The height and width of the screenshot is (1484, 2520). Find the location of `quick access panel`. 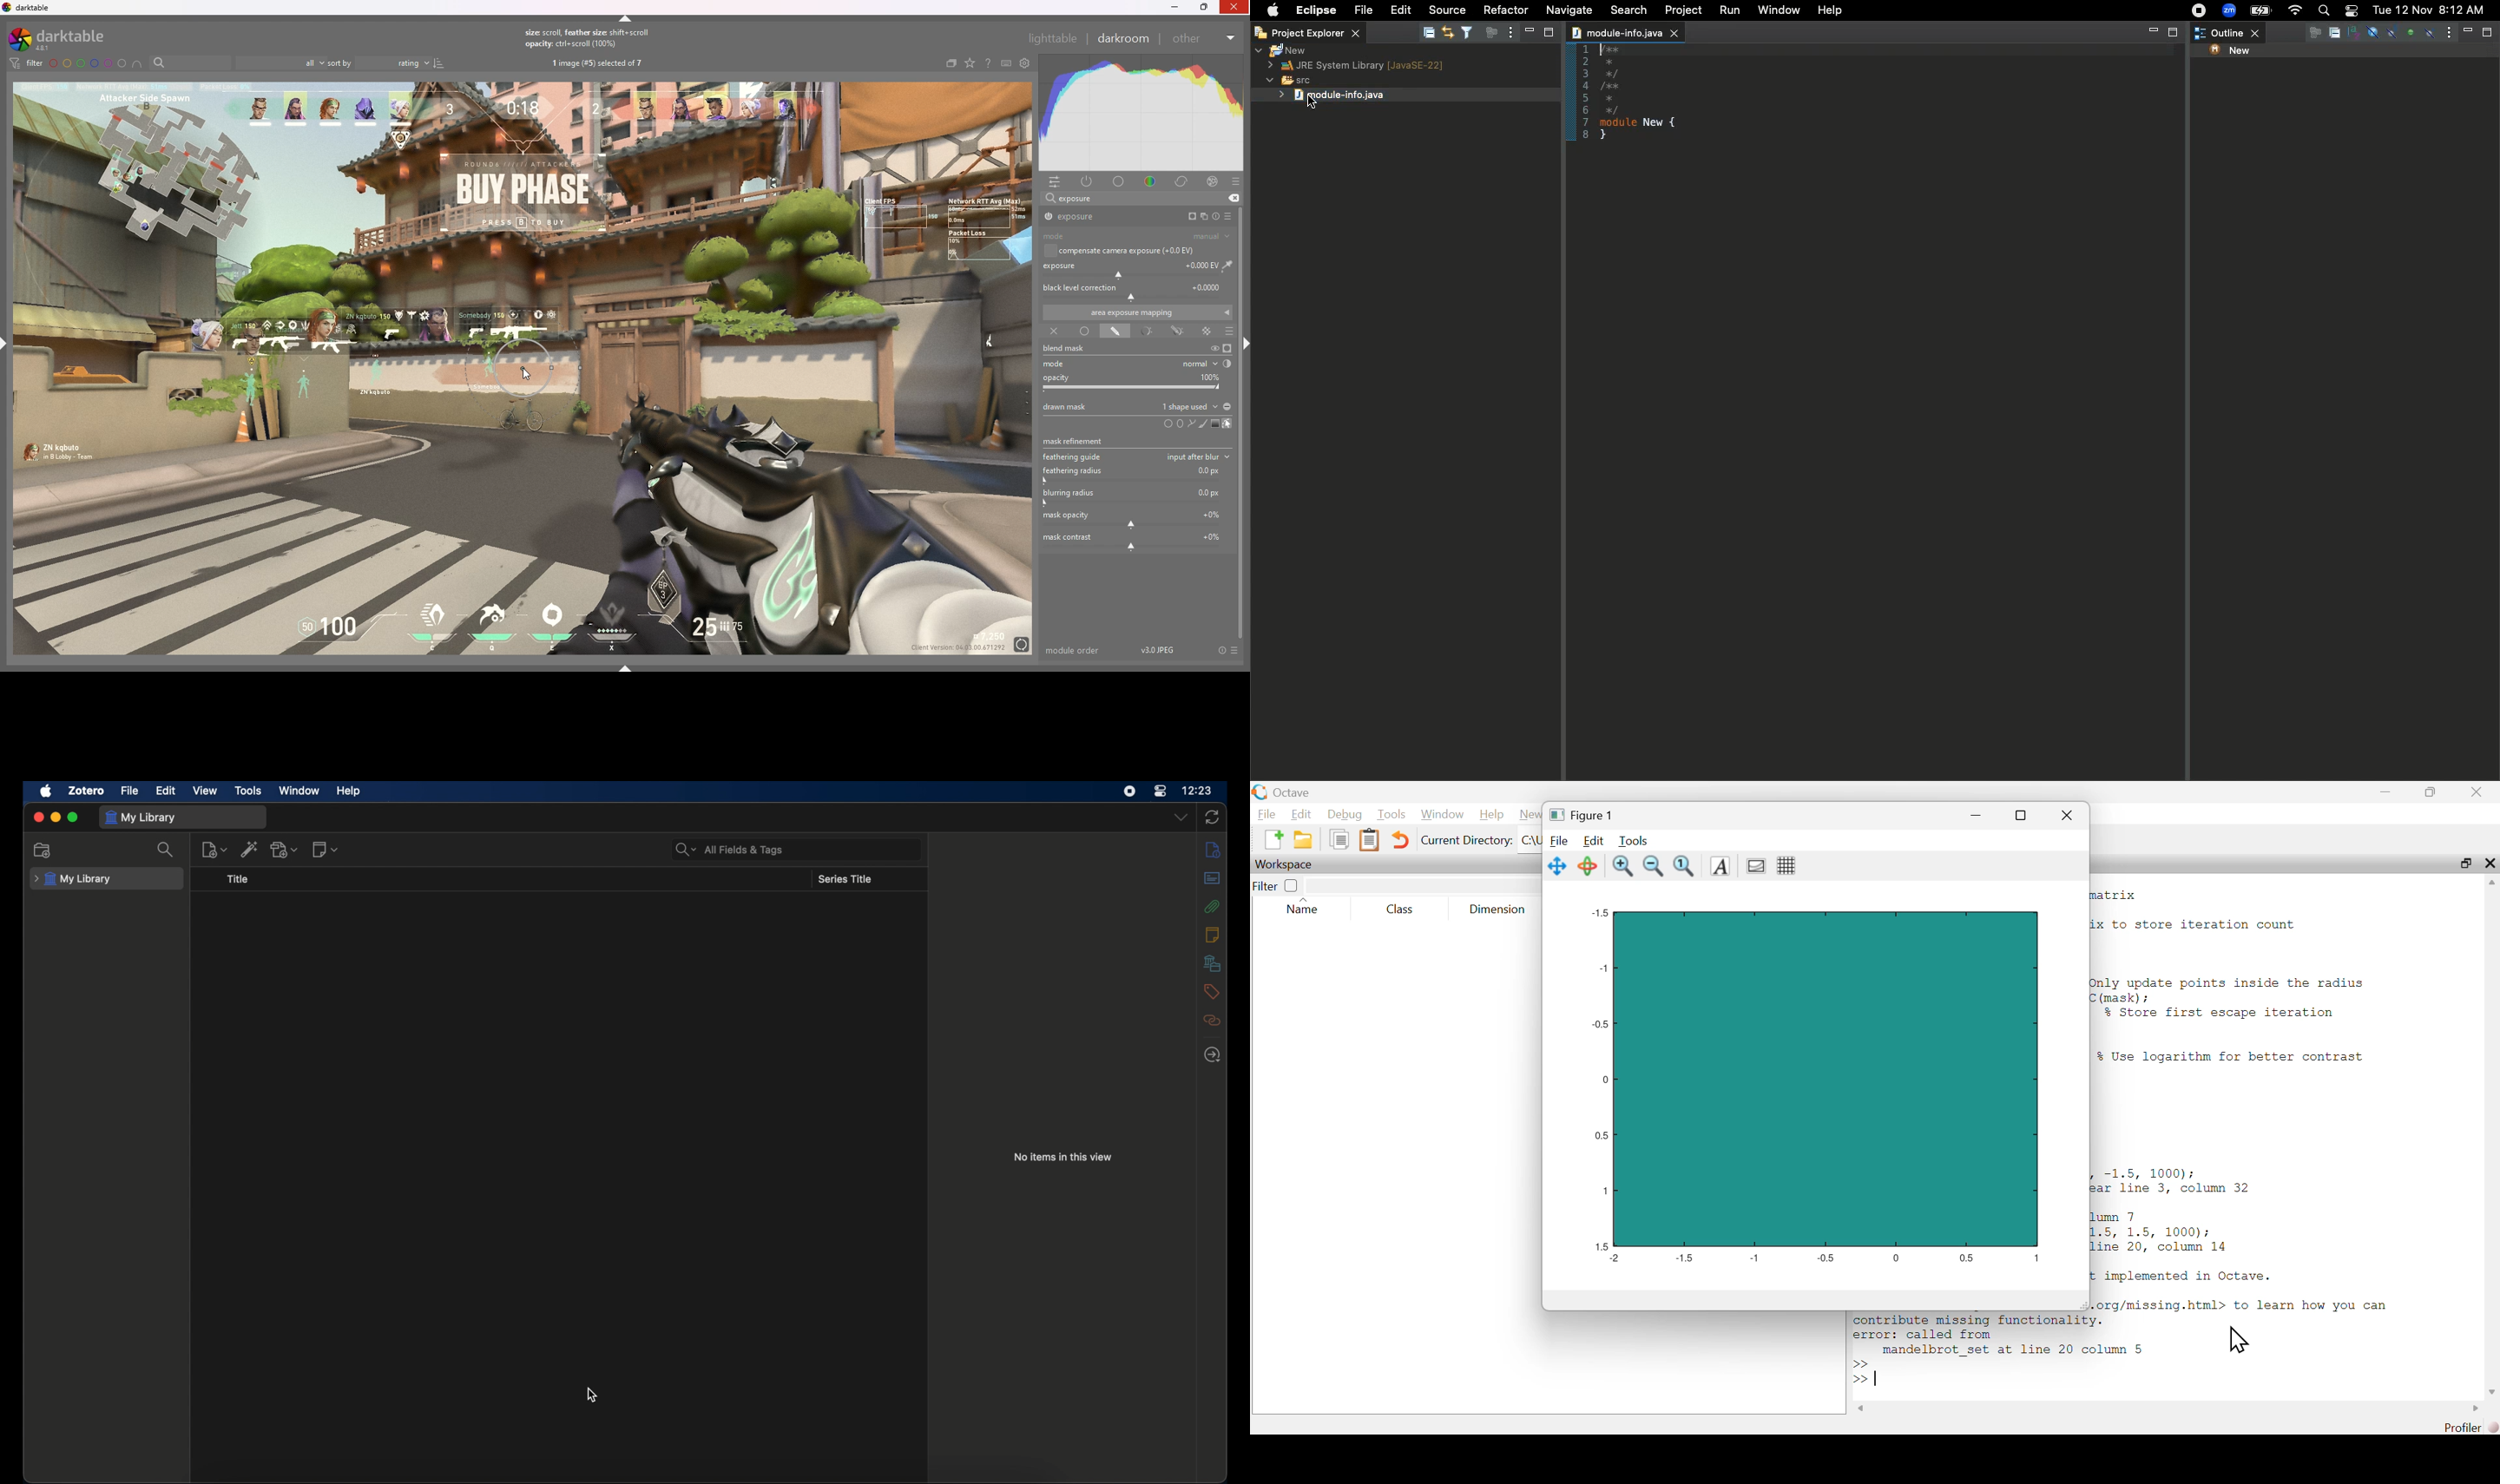

quick access panel is located at coordinates (1057, 182).